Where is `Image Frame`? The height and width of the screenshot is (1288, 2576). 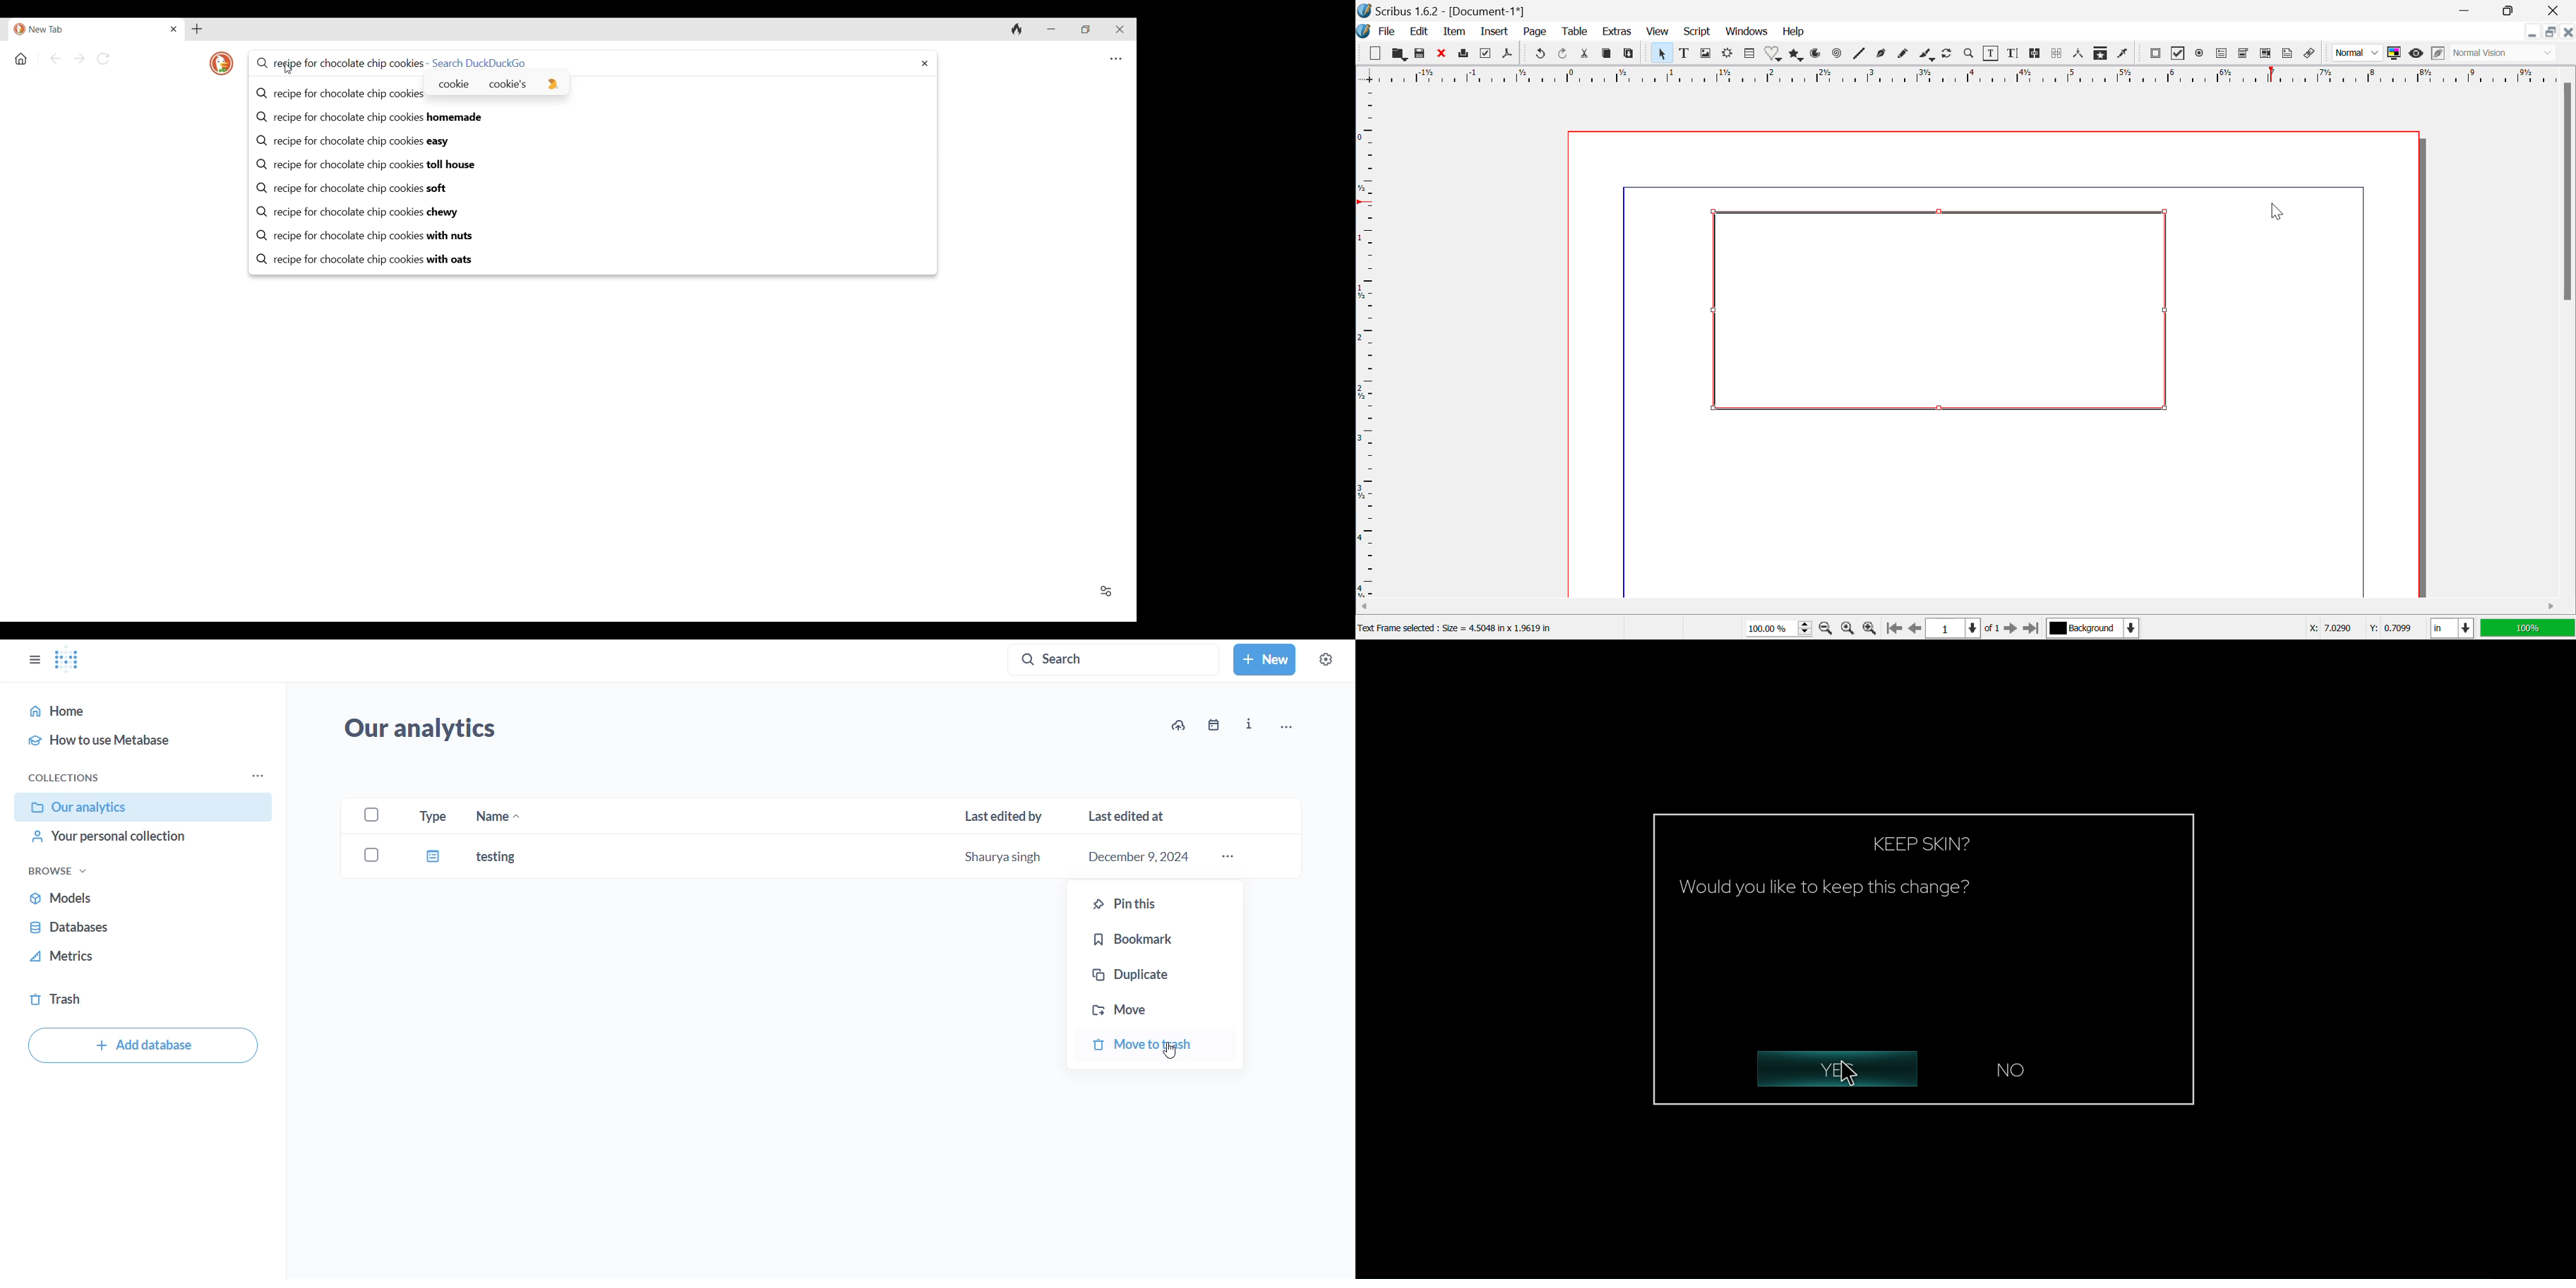
Image Frame is located at coordinates (1706, 53).